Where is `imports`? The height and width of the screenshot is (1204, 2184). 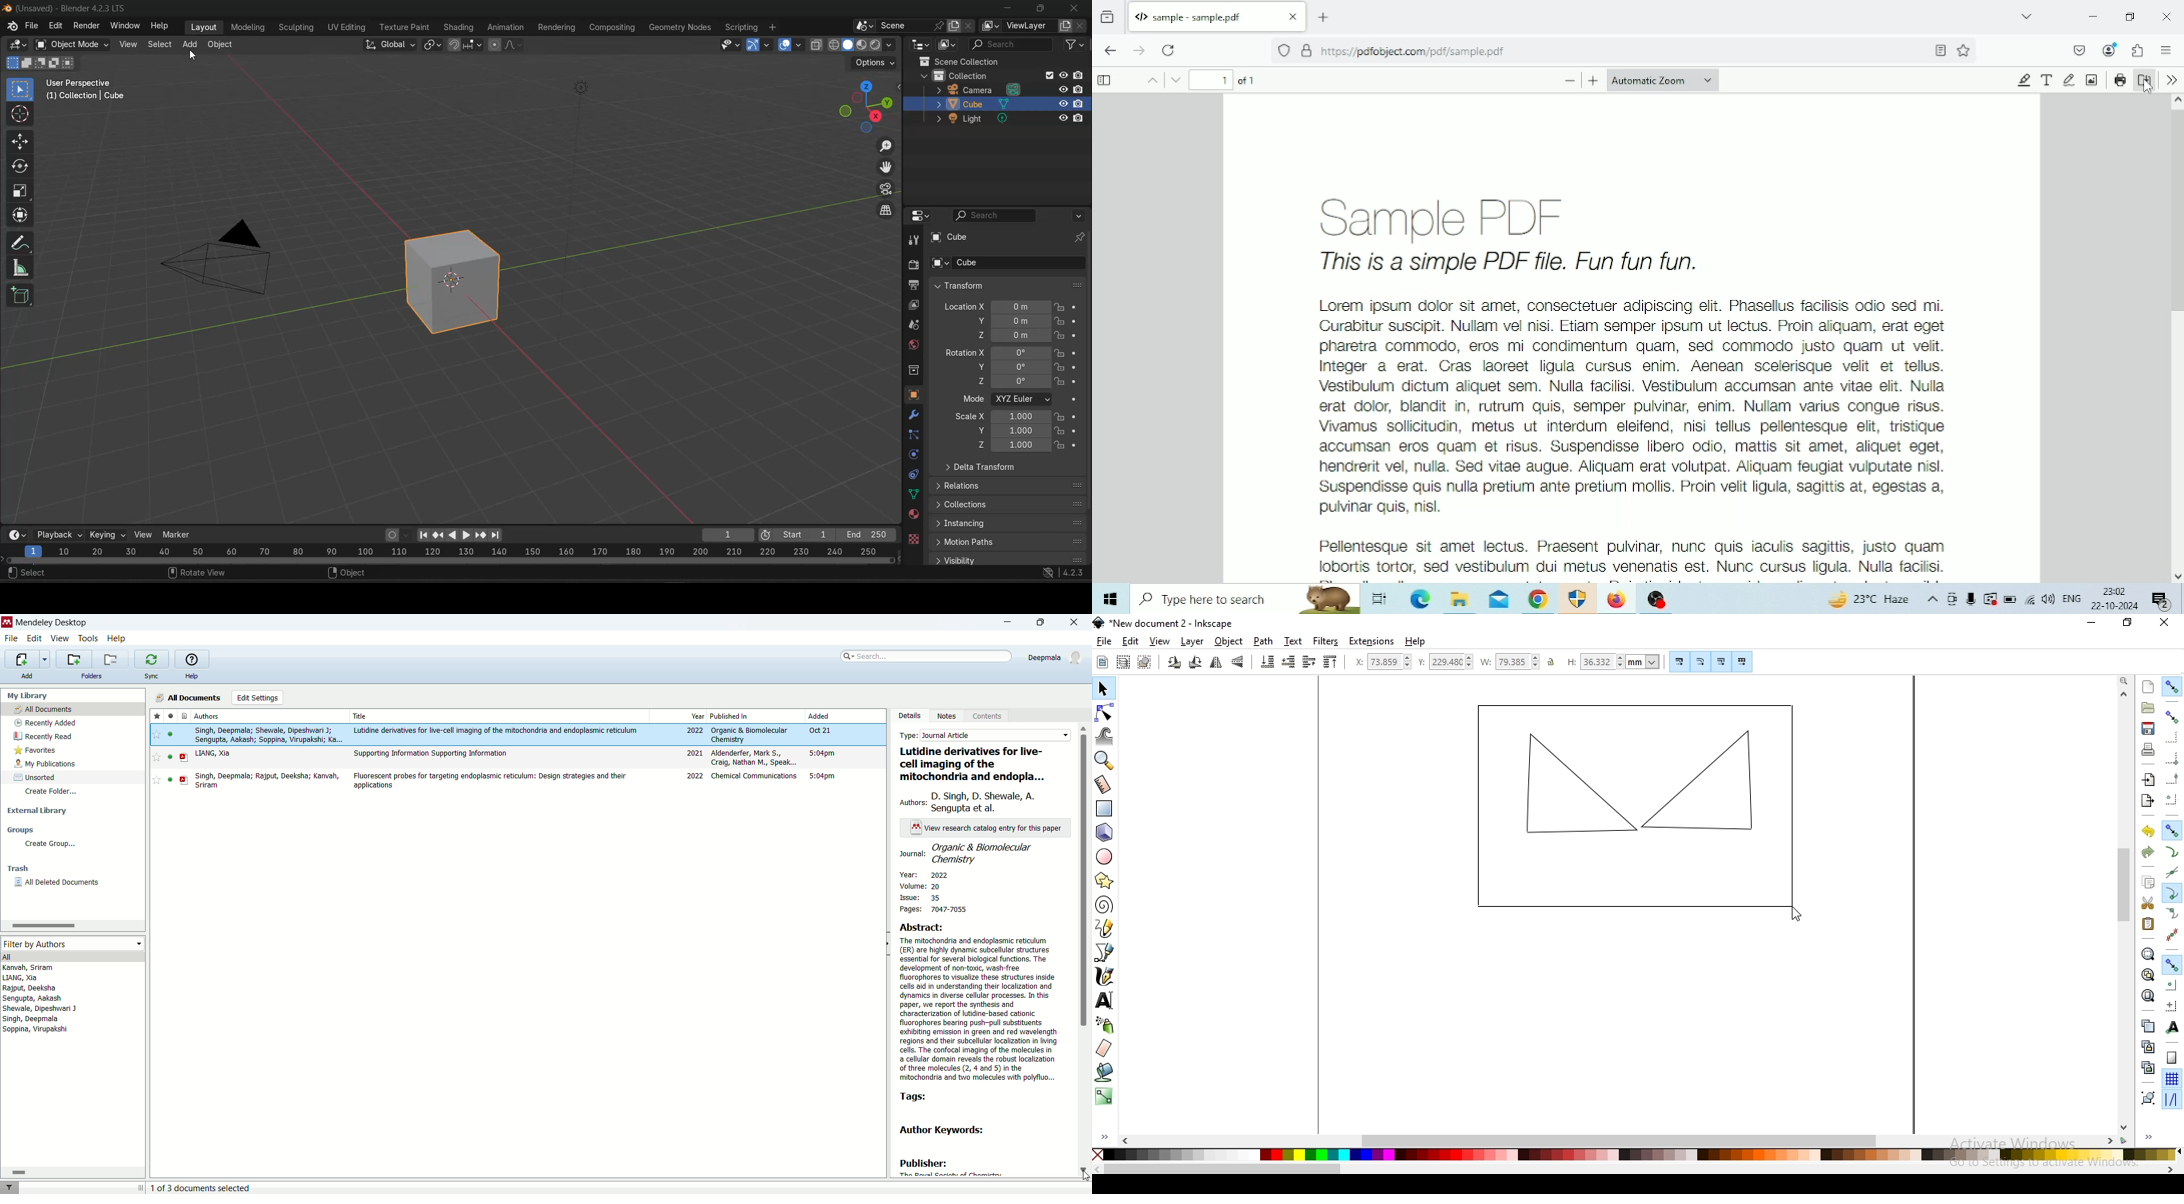 imports is located at coordinates (27, 660).